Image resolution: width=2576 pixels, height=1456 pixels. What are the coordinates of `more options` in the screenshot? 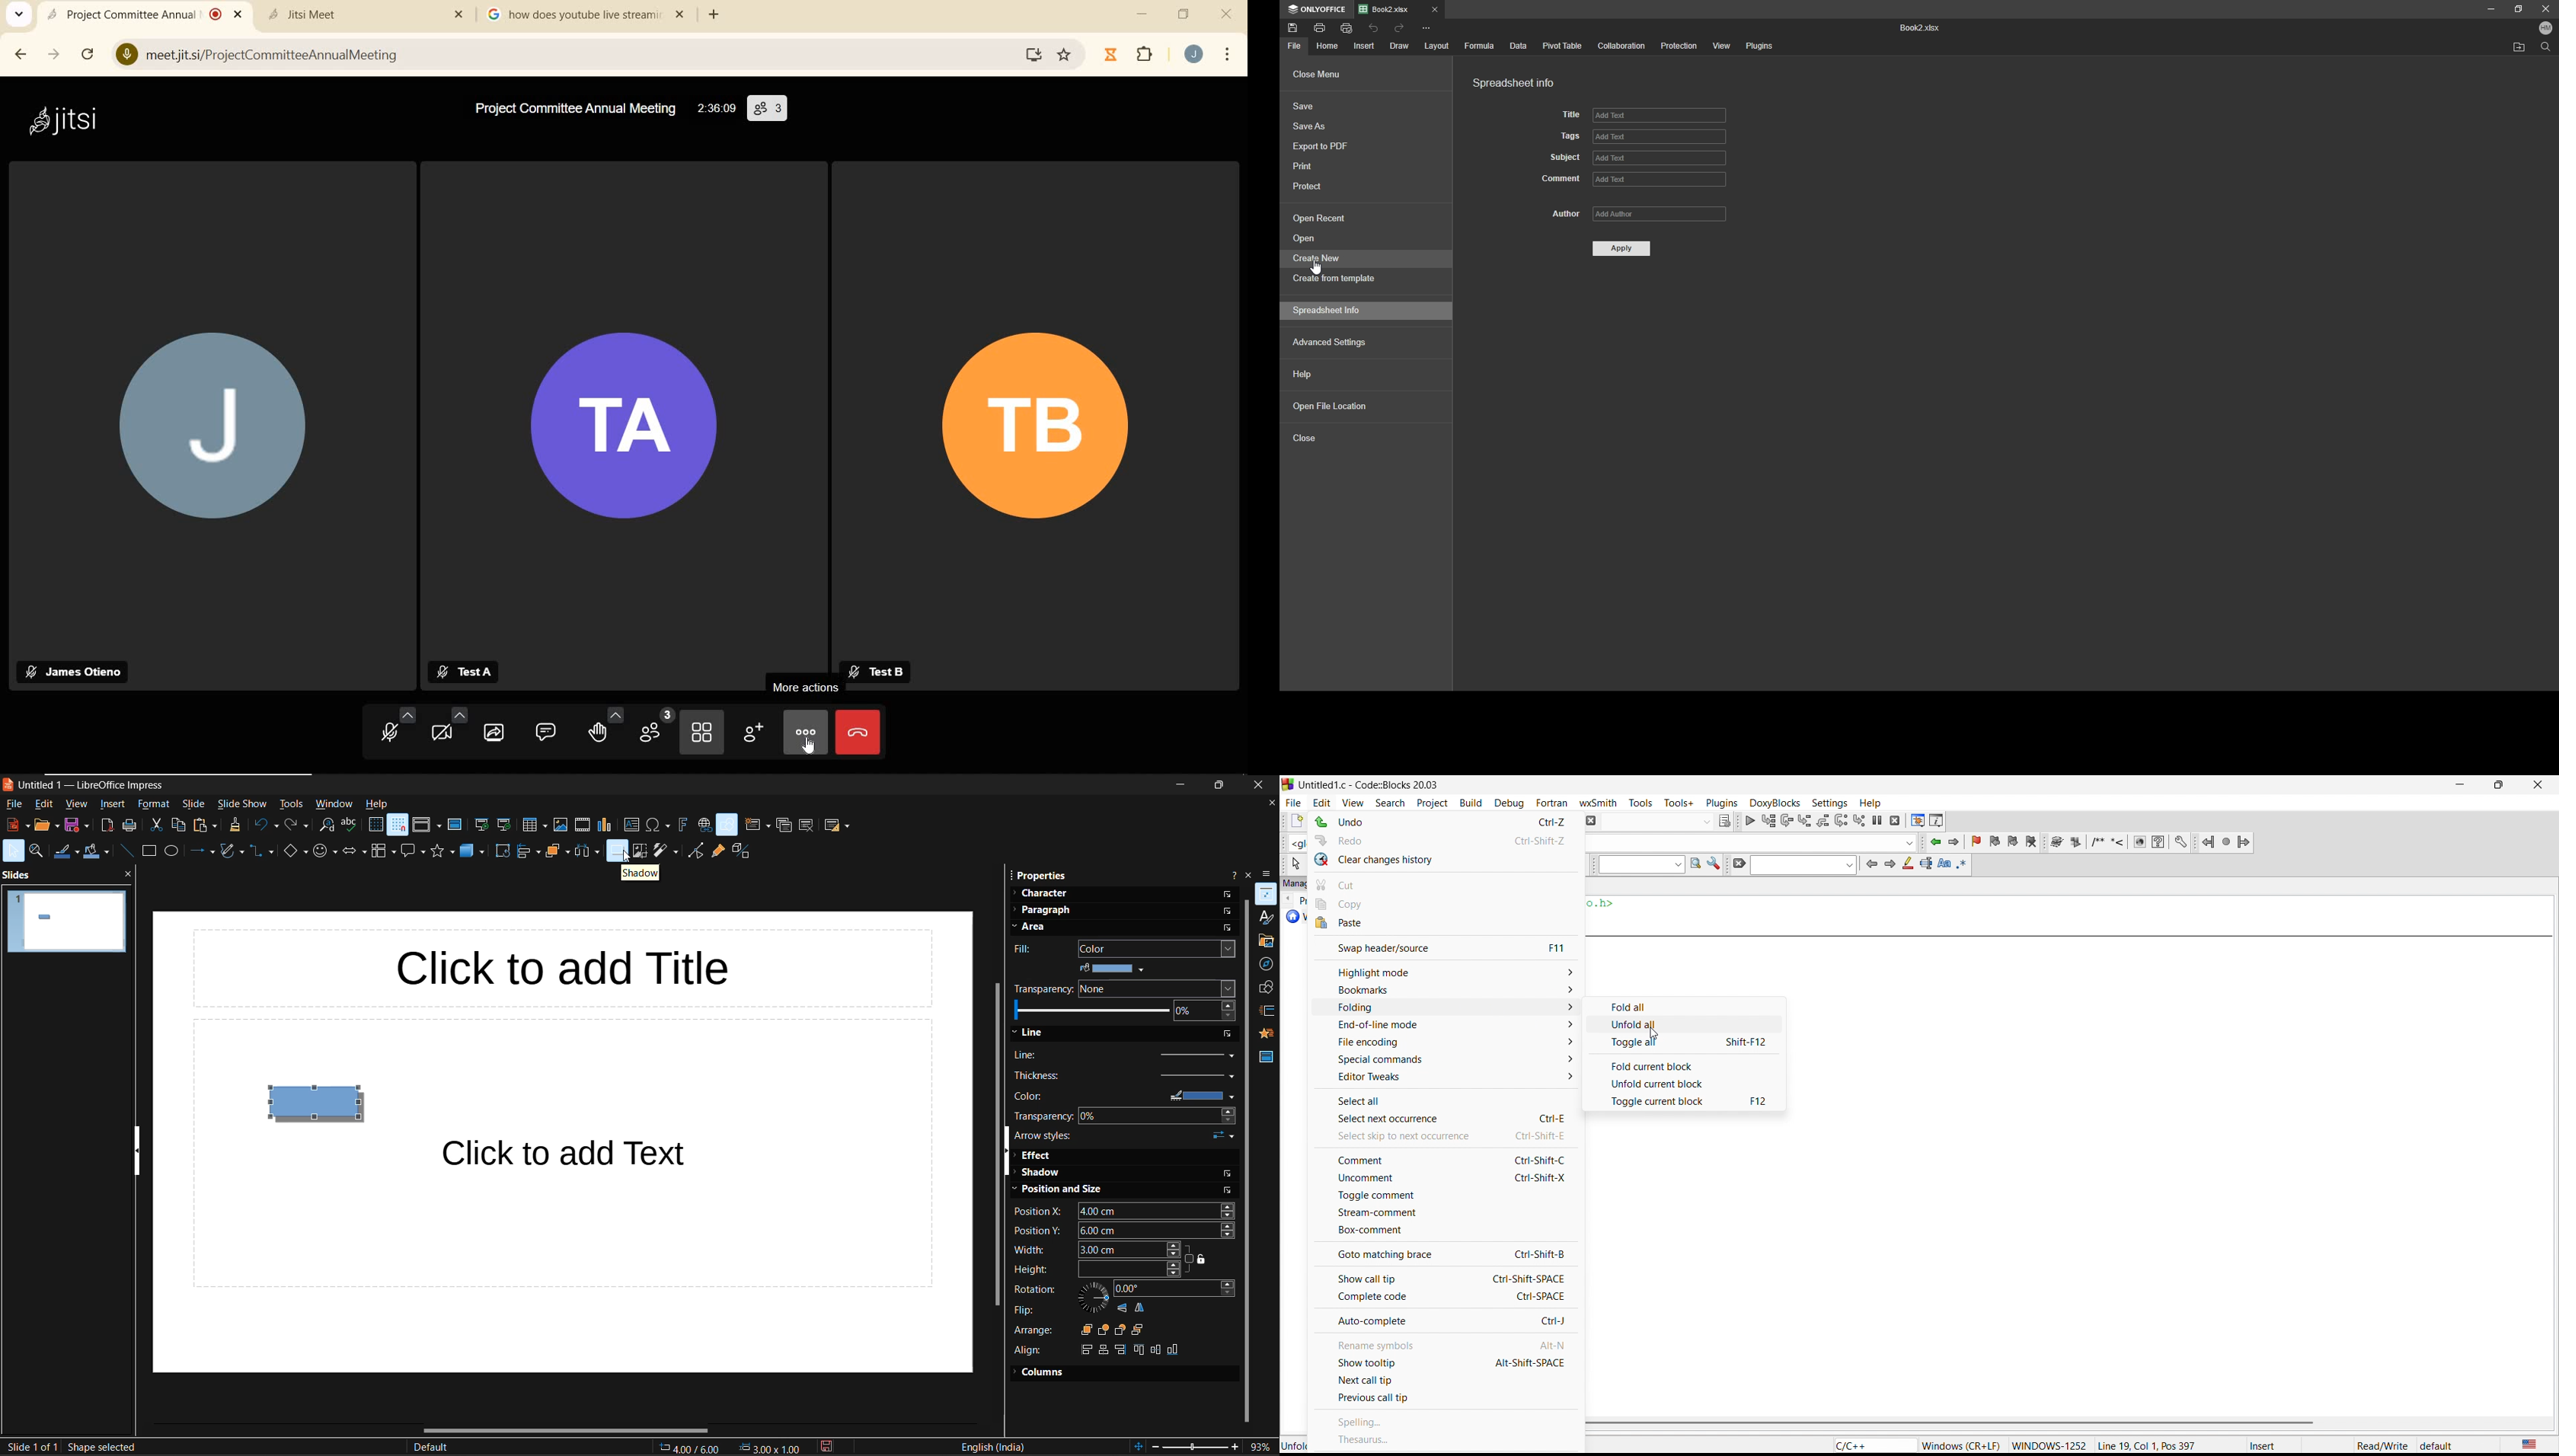 It's located at (1226, 1174).